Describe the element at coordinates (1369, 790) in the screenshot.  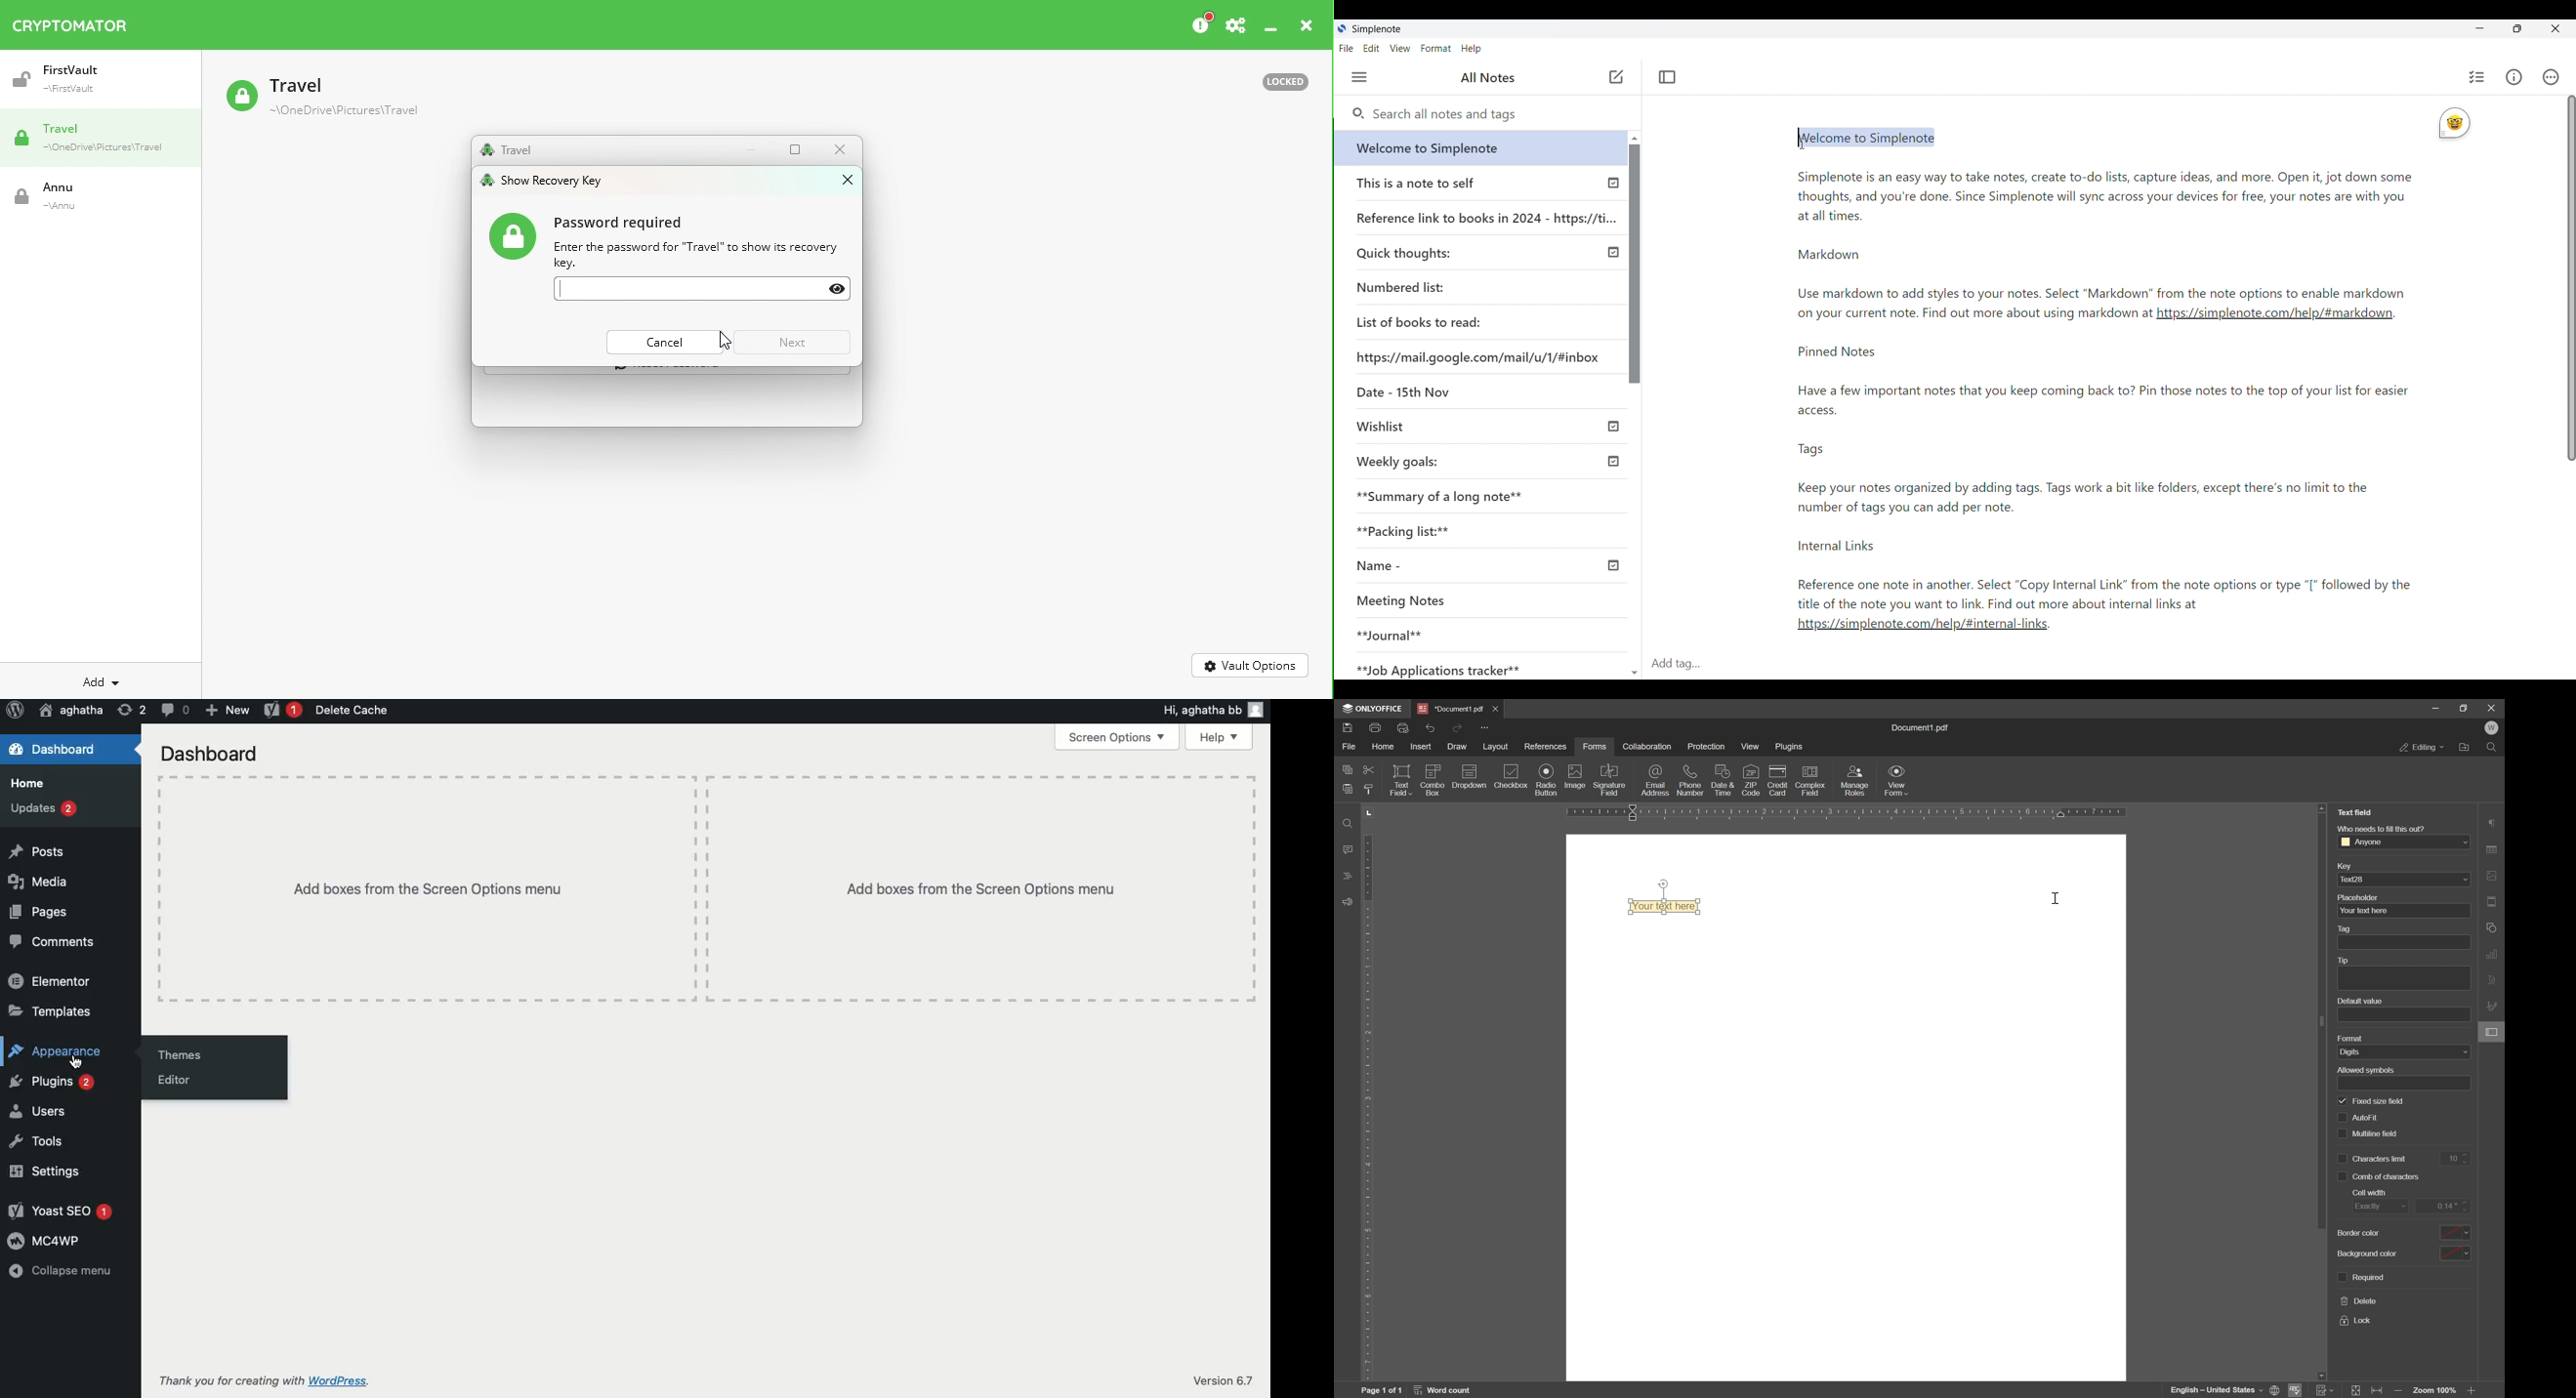
I see `copy style` at that location.